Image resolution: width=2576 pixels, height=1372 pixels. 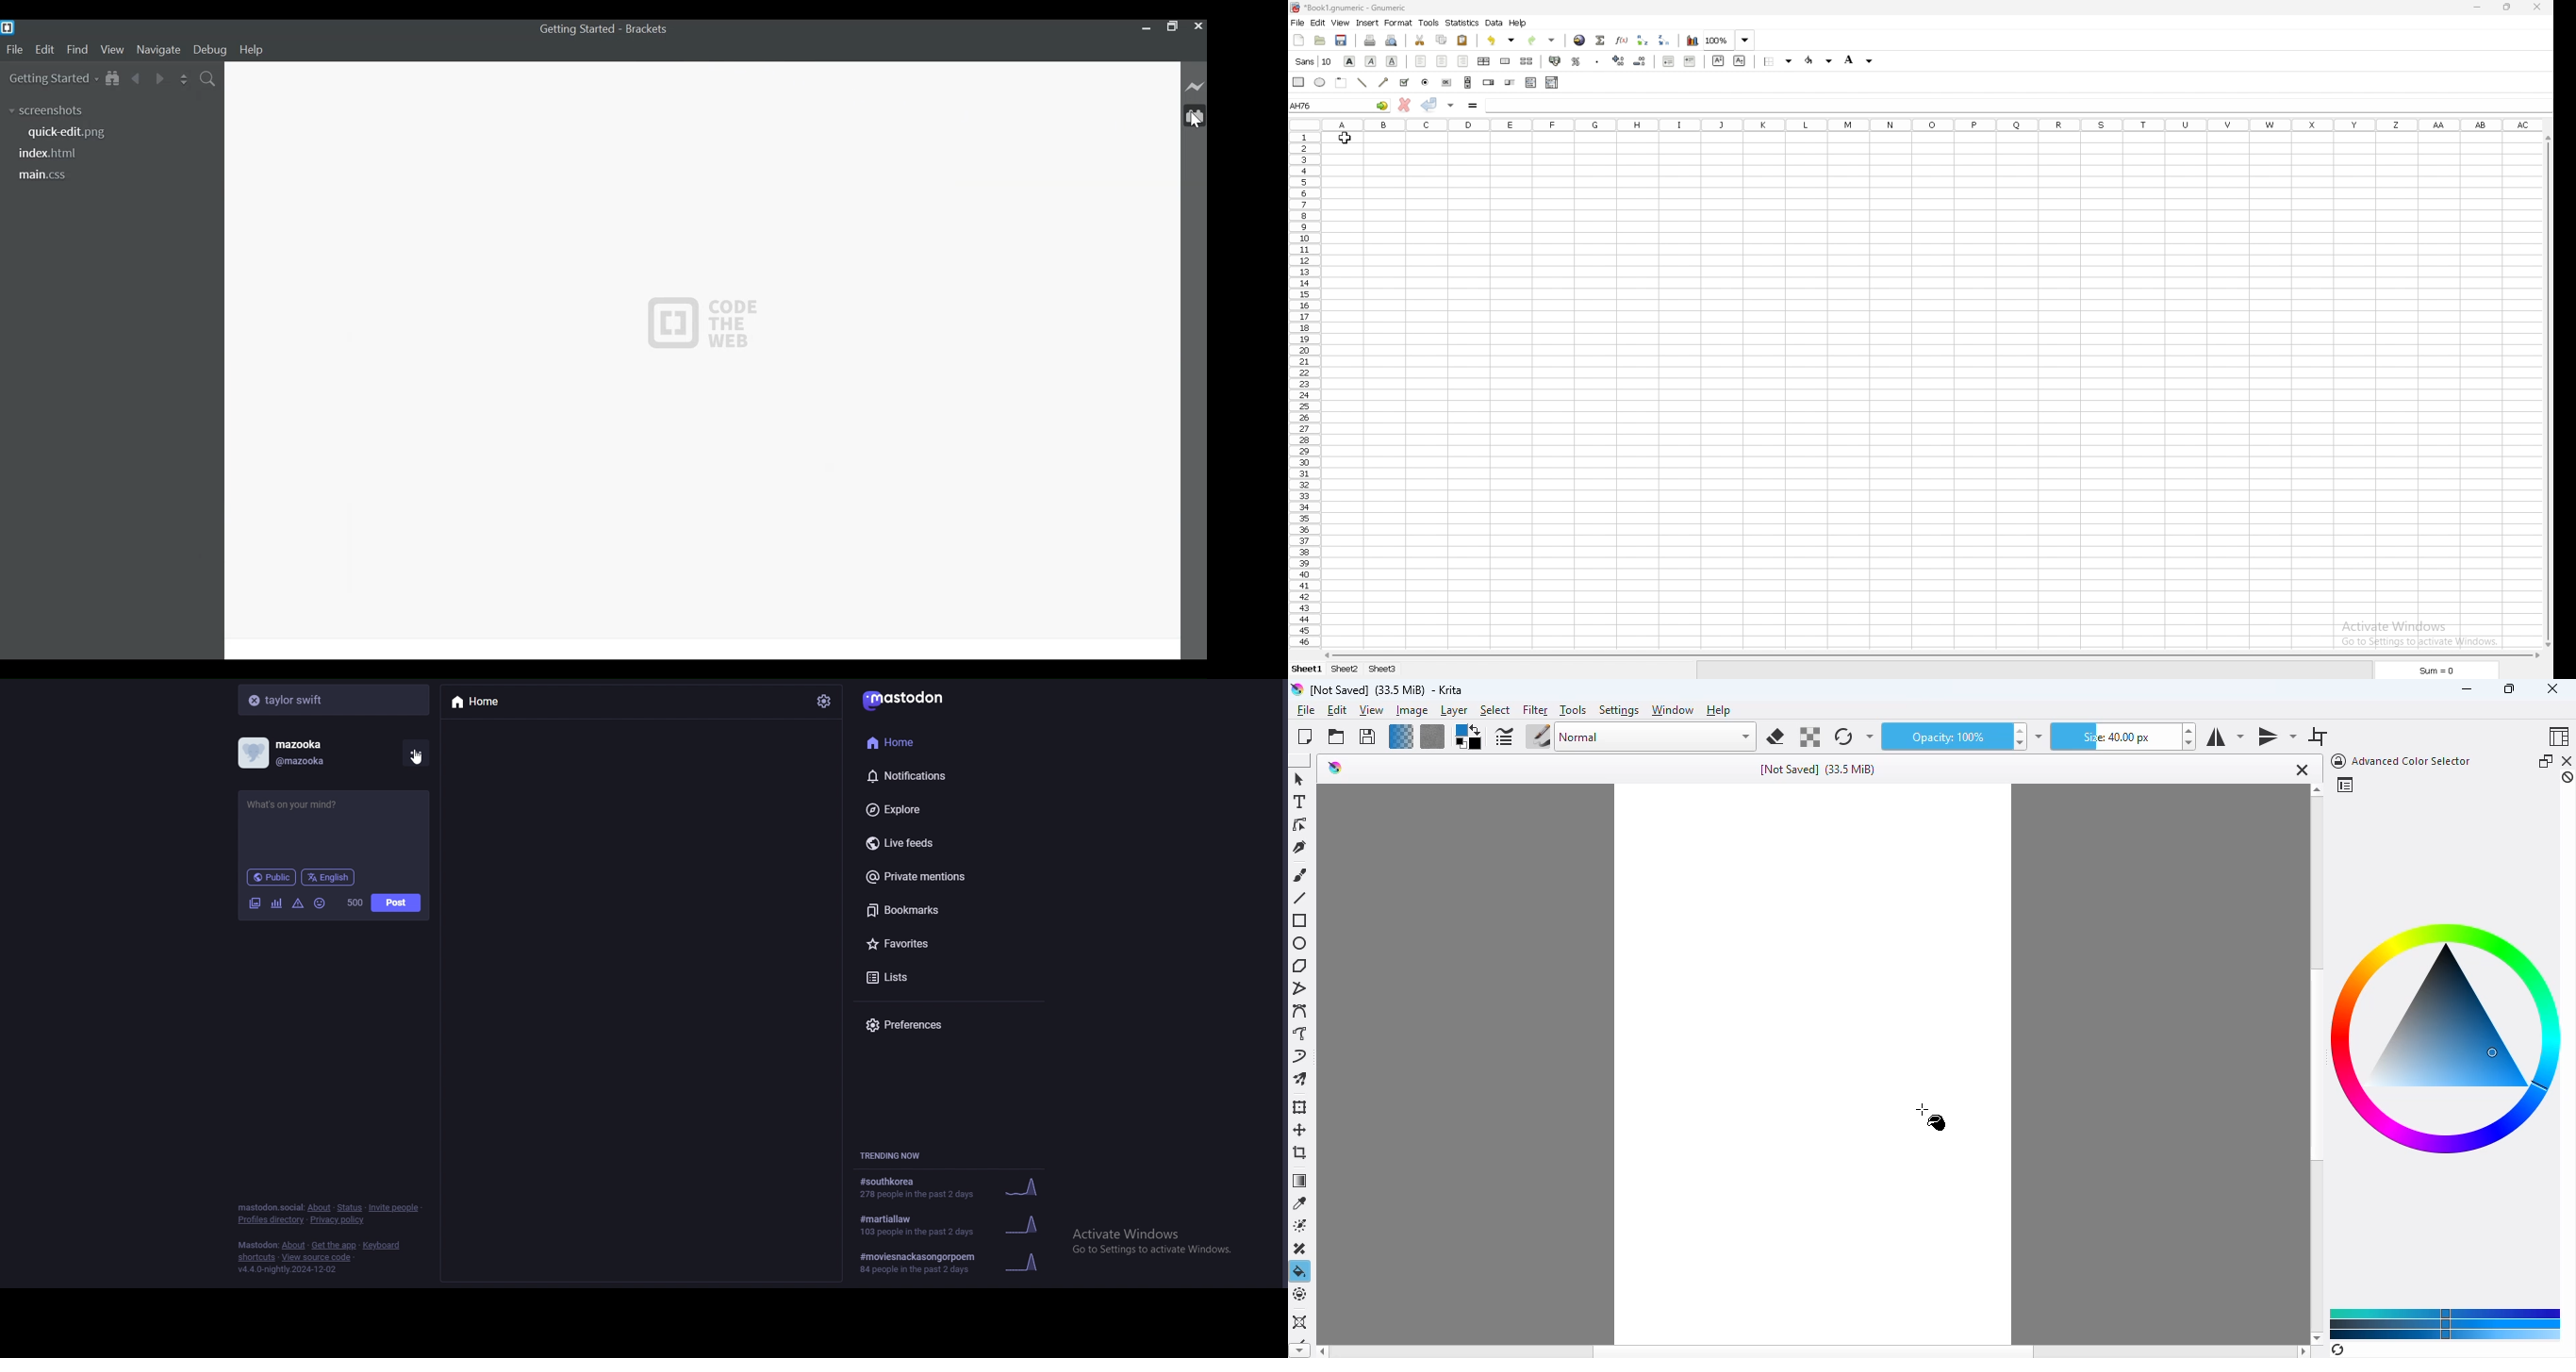 What do you see at coordinates (1657, 737) in the screenshot?
I see `blending mode` at bounding box center [1657, 737].